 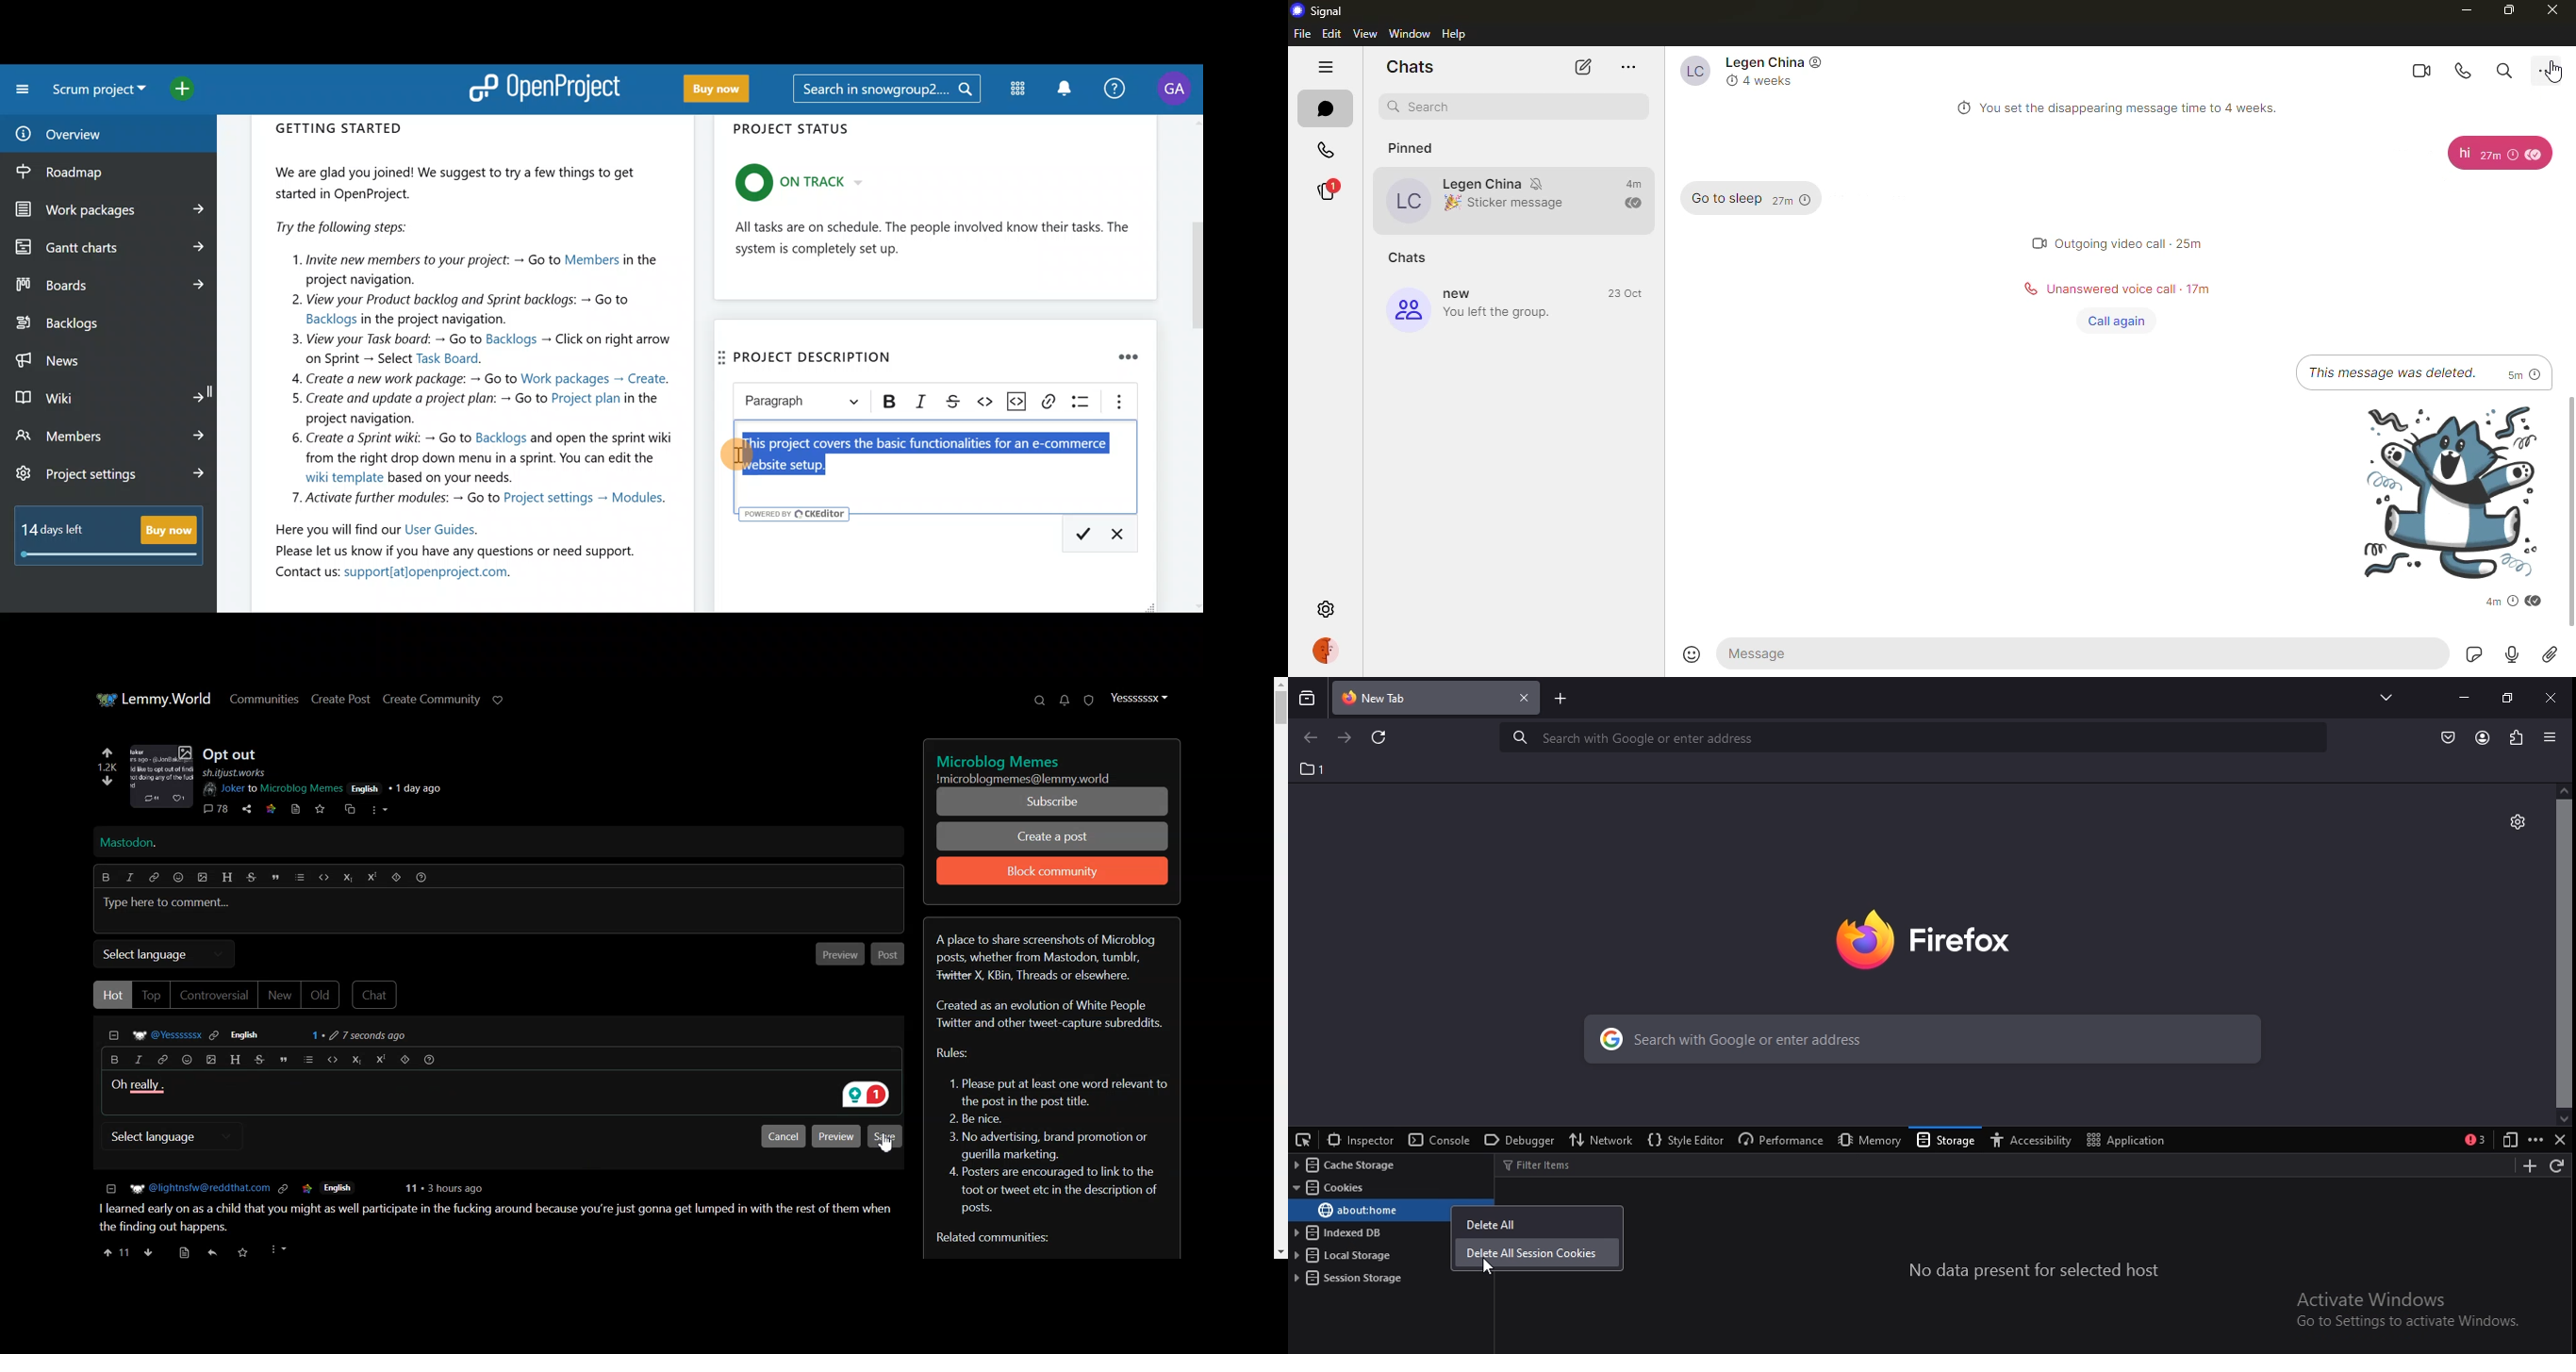 I want to click on 1, so click(x=1313, y=769).